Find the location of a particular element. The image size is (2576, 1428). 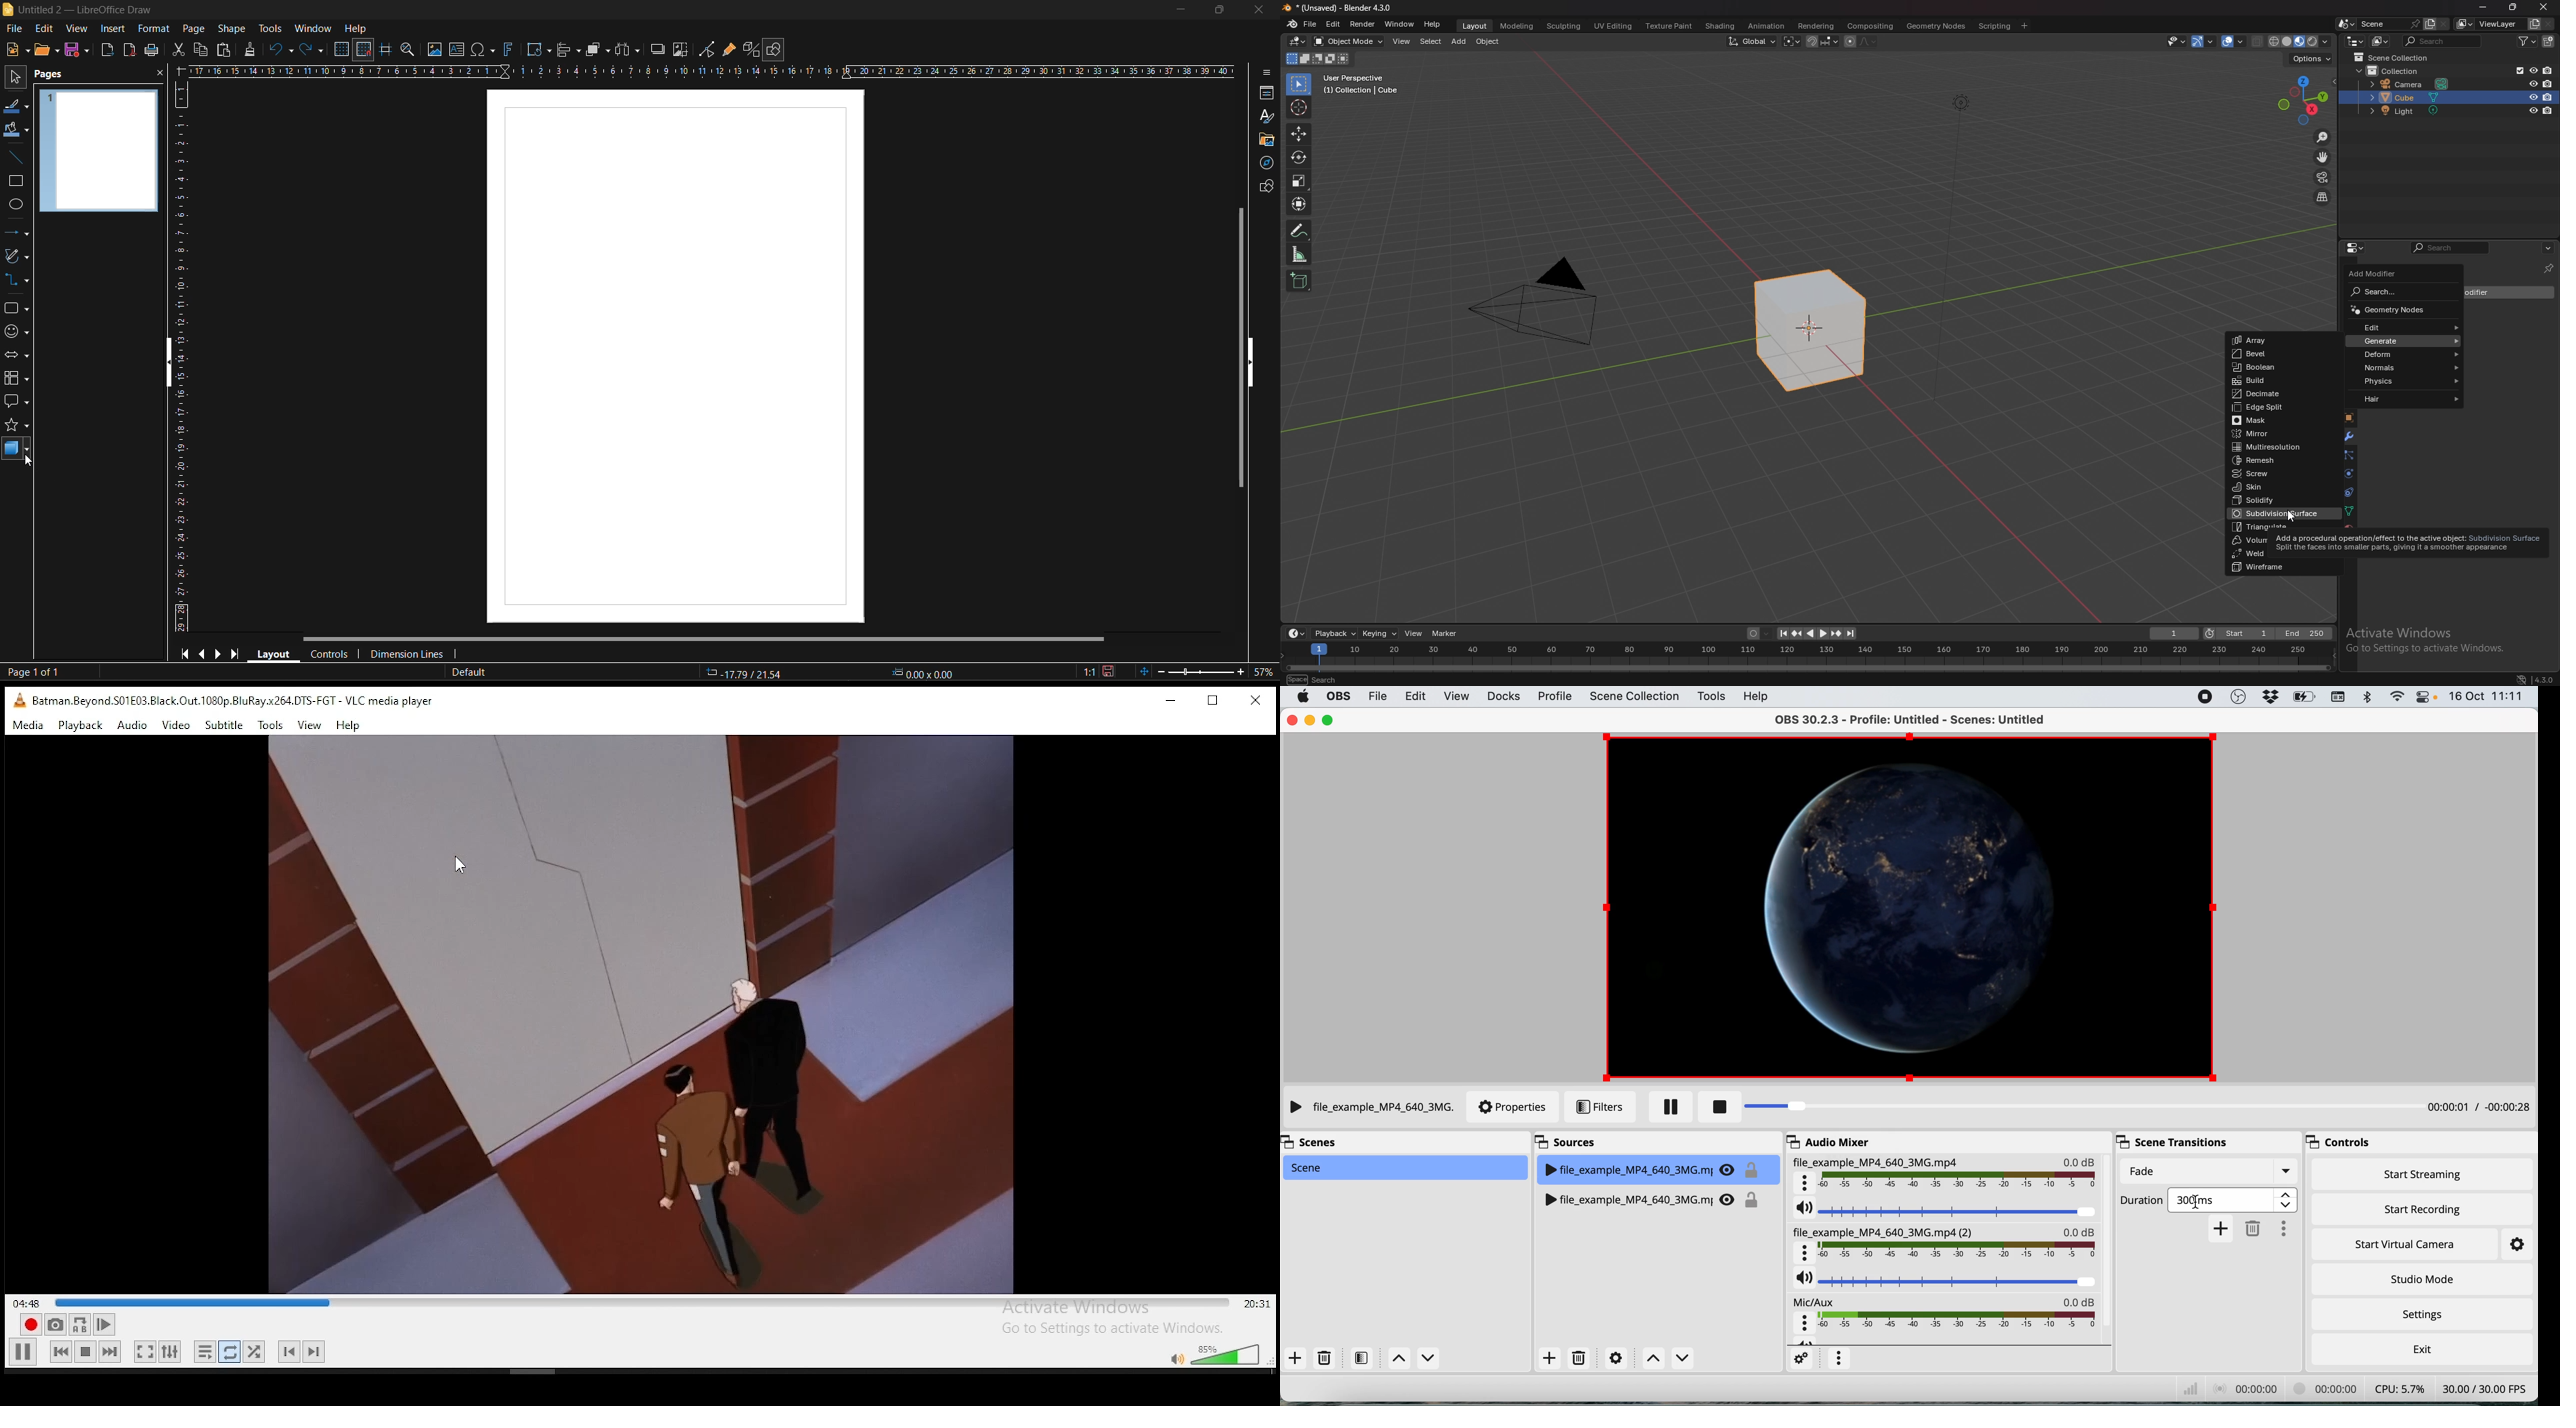

mirror is located at coordinates (2280, 434).